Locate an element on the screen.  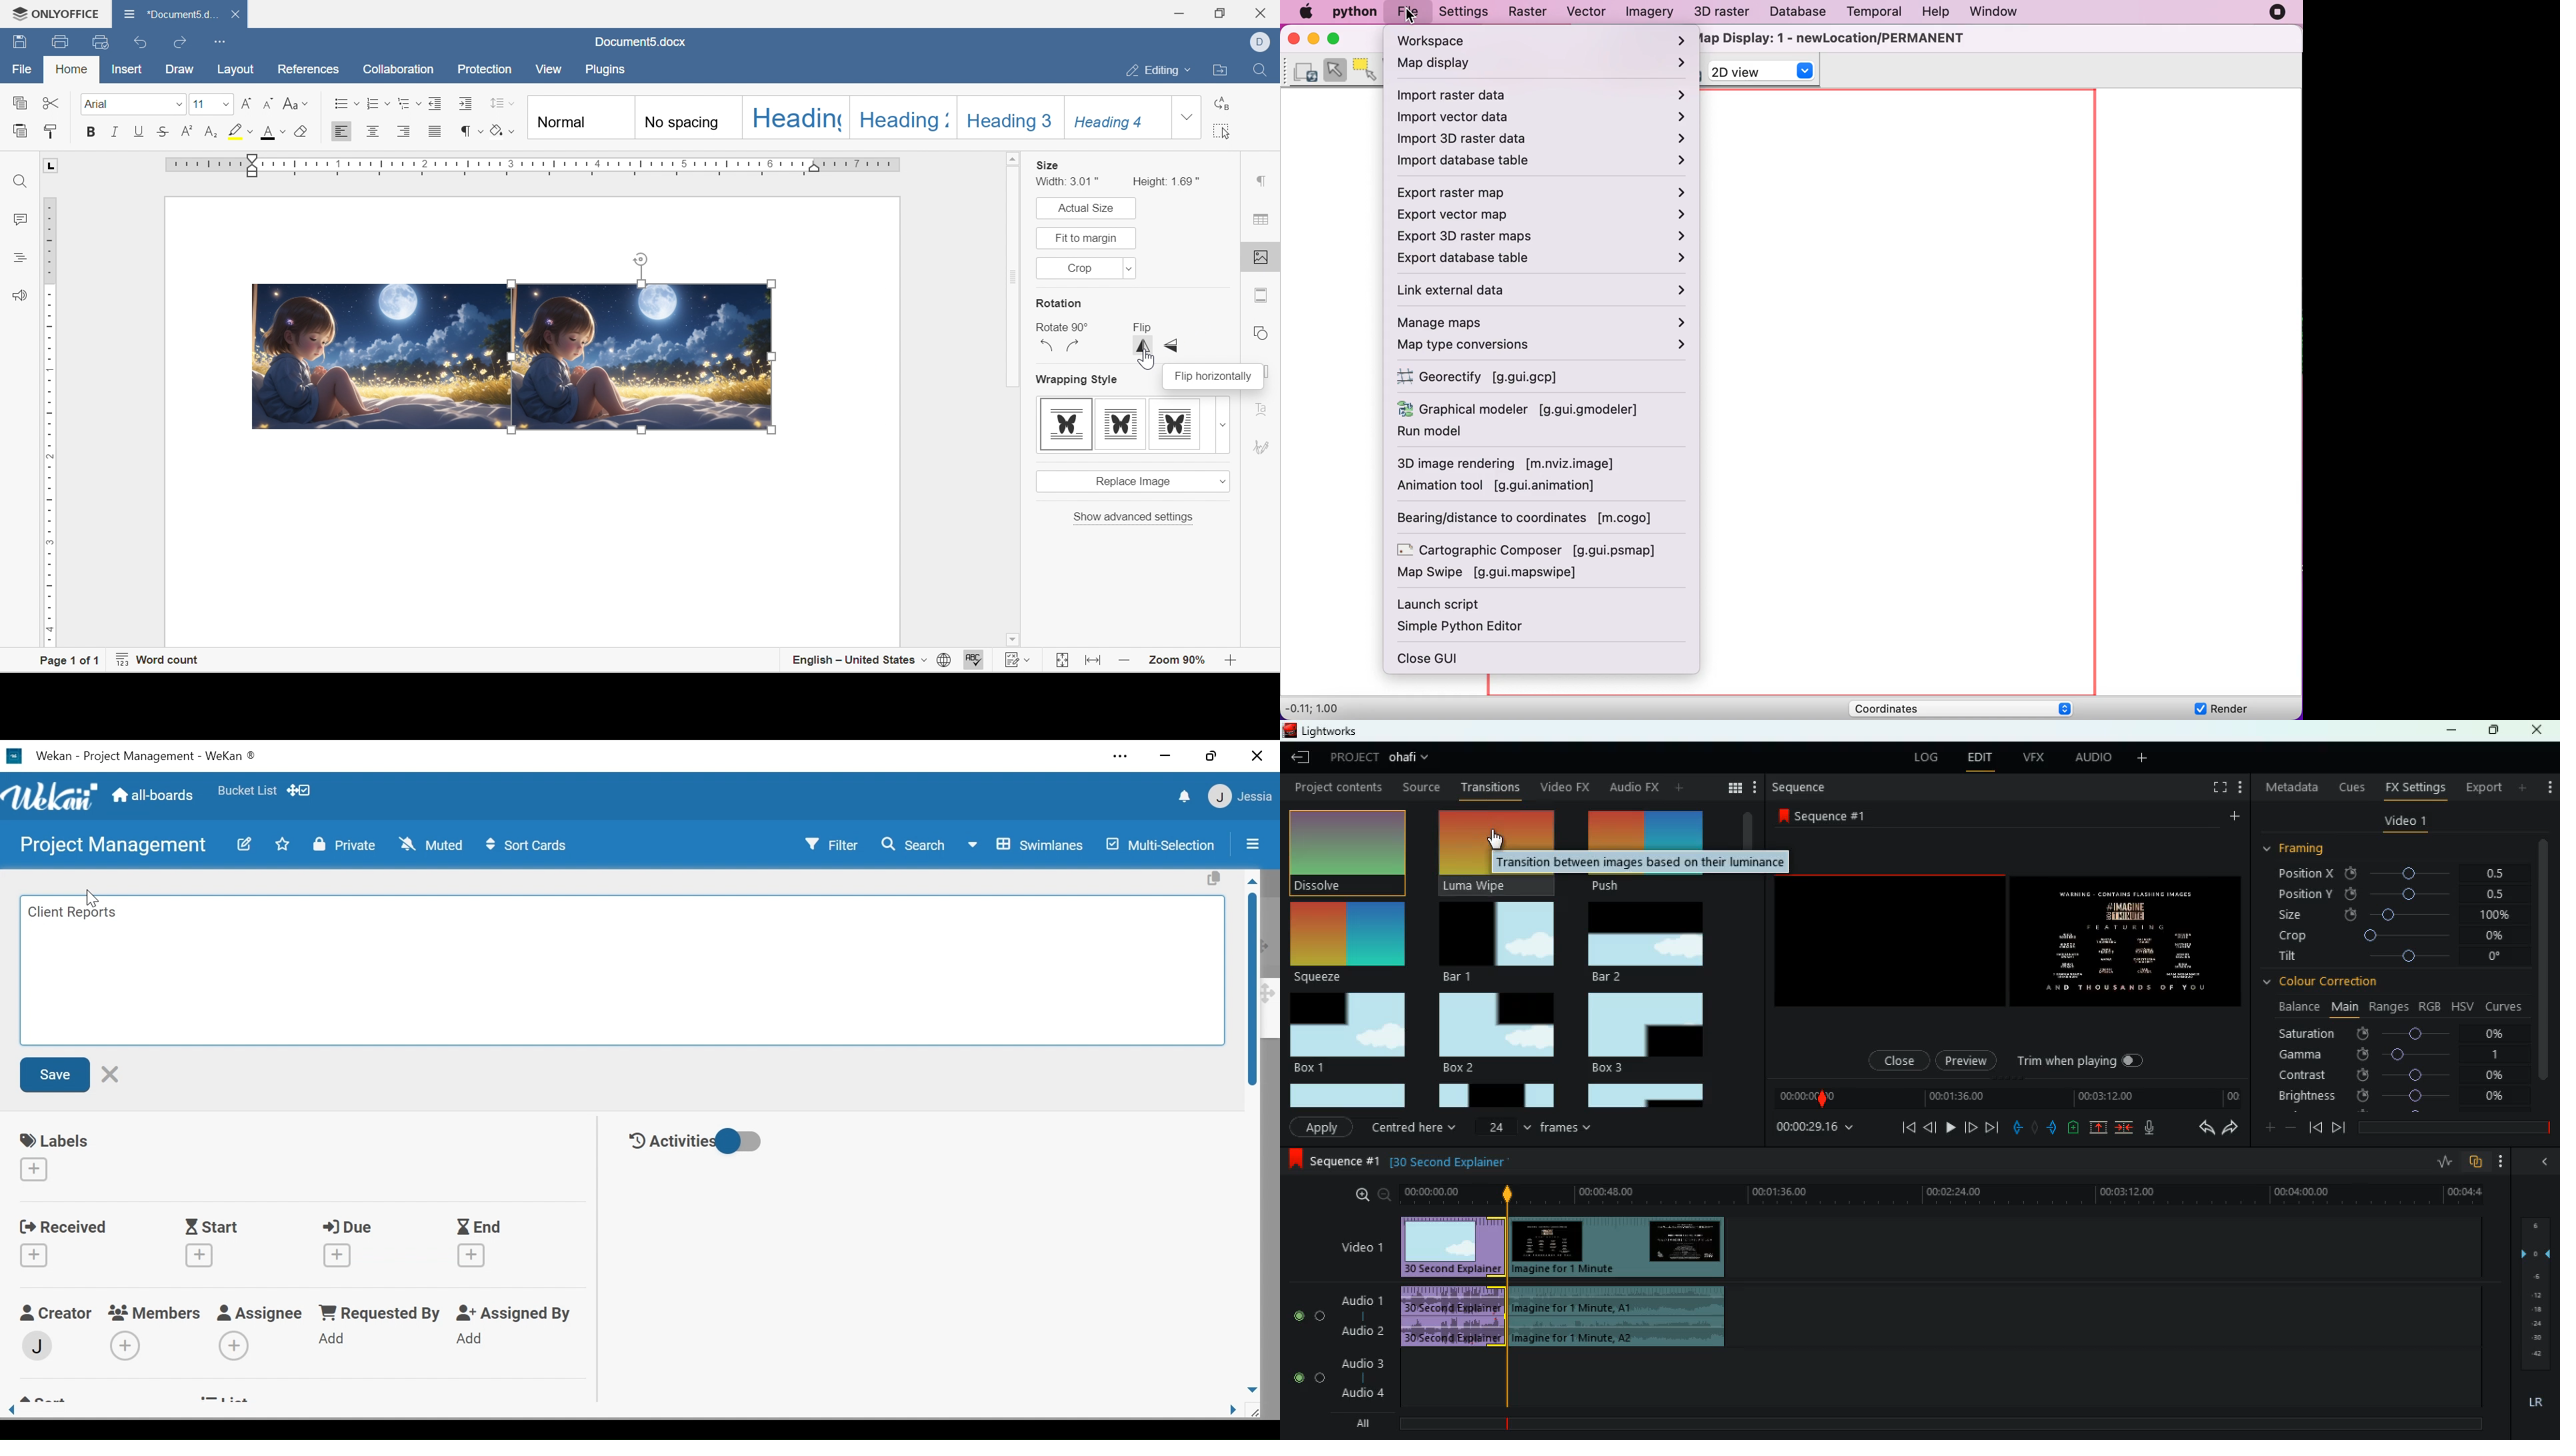
drop down is located at coordinates (1223, 425).